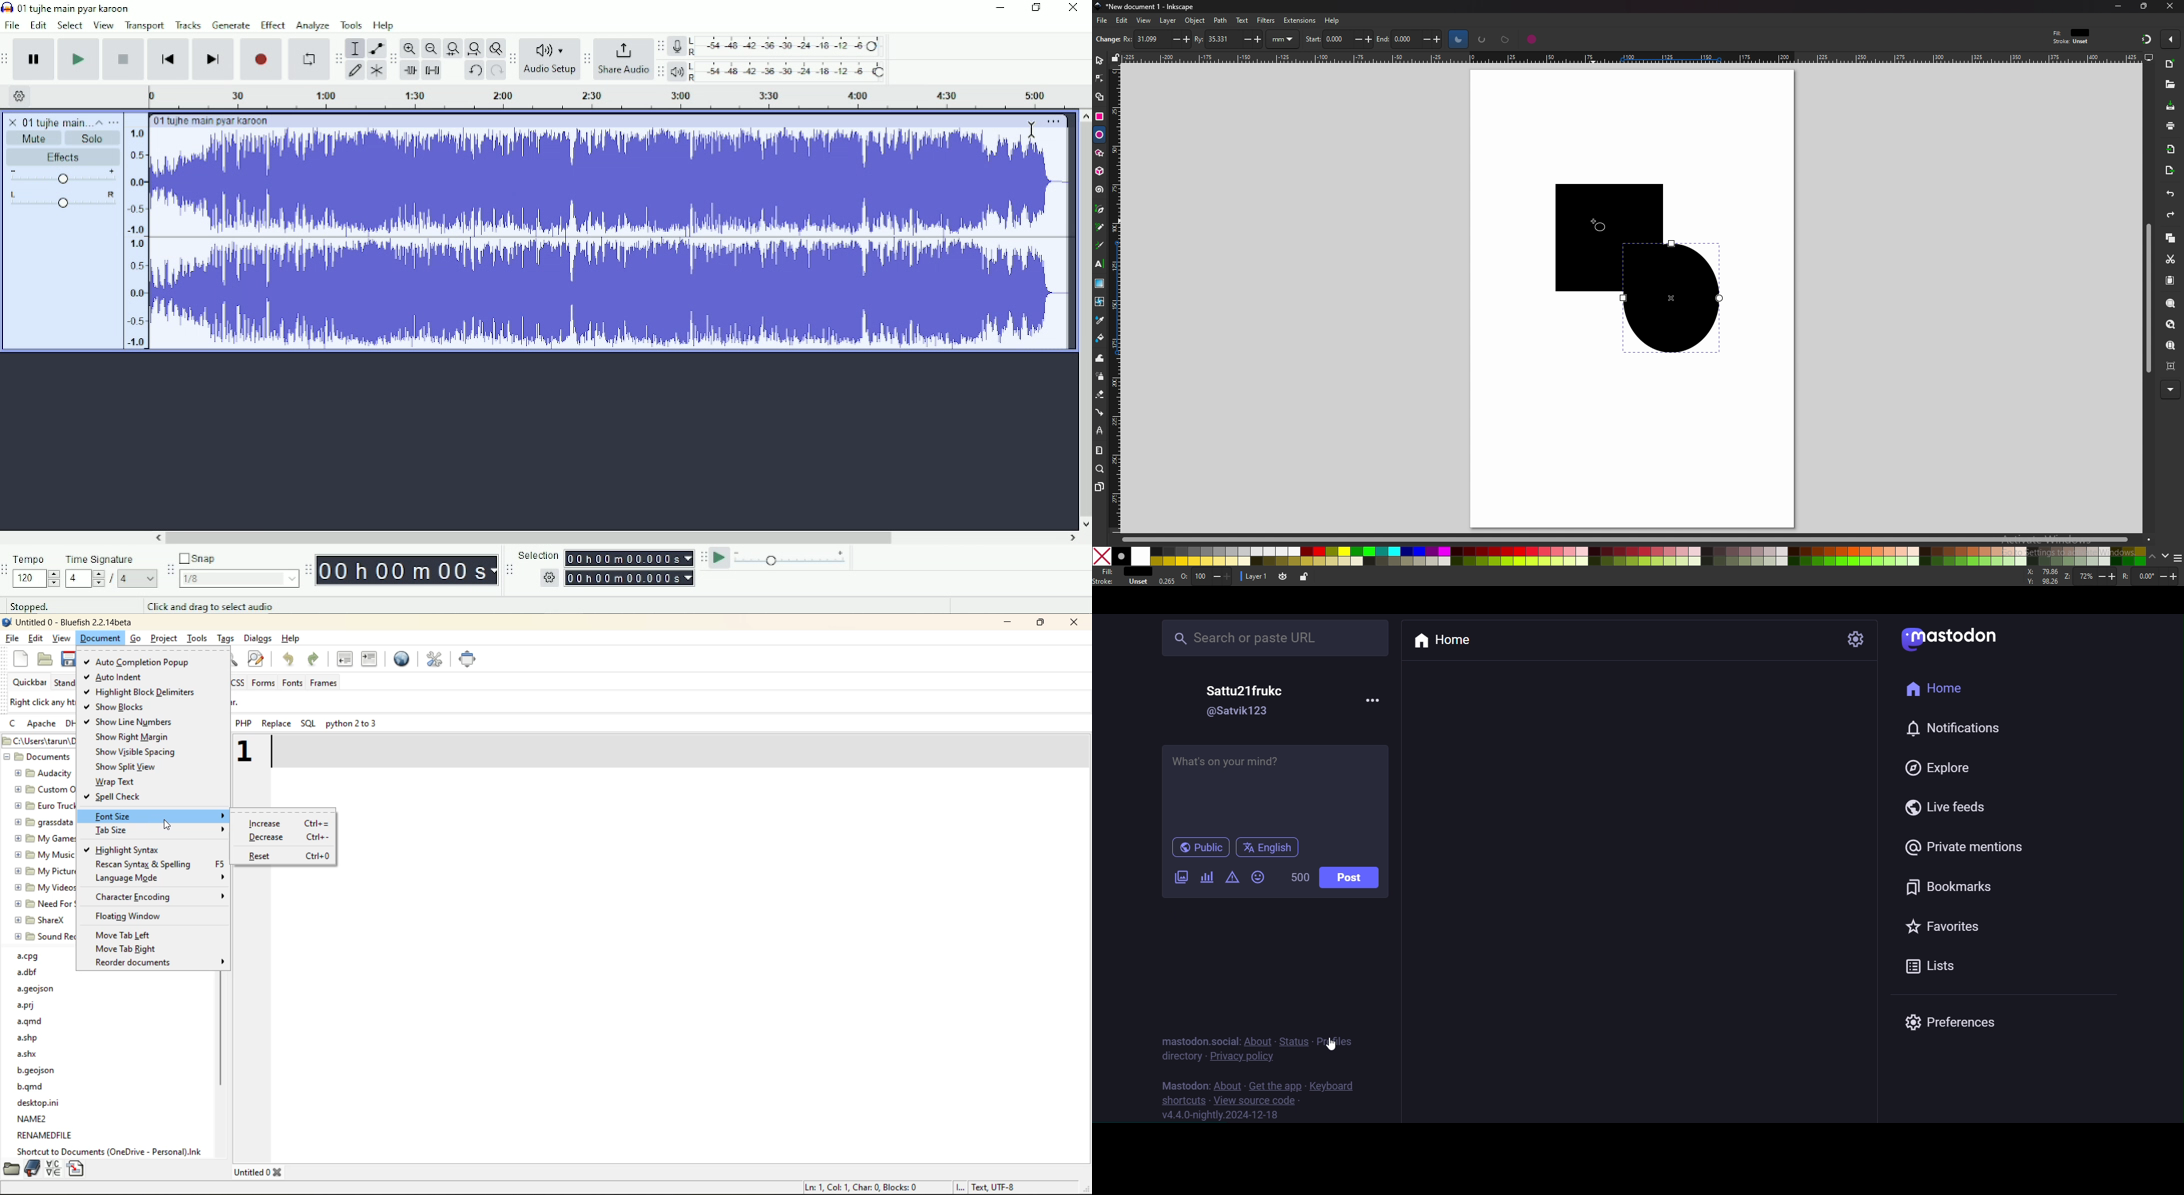  What do you see at coordinates (2145, 39) in the screenshot?
I see `snapping` at bounding box center [2145, 39].